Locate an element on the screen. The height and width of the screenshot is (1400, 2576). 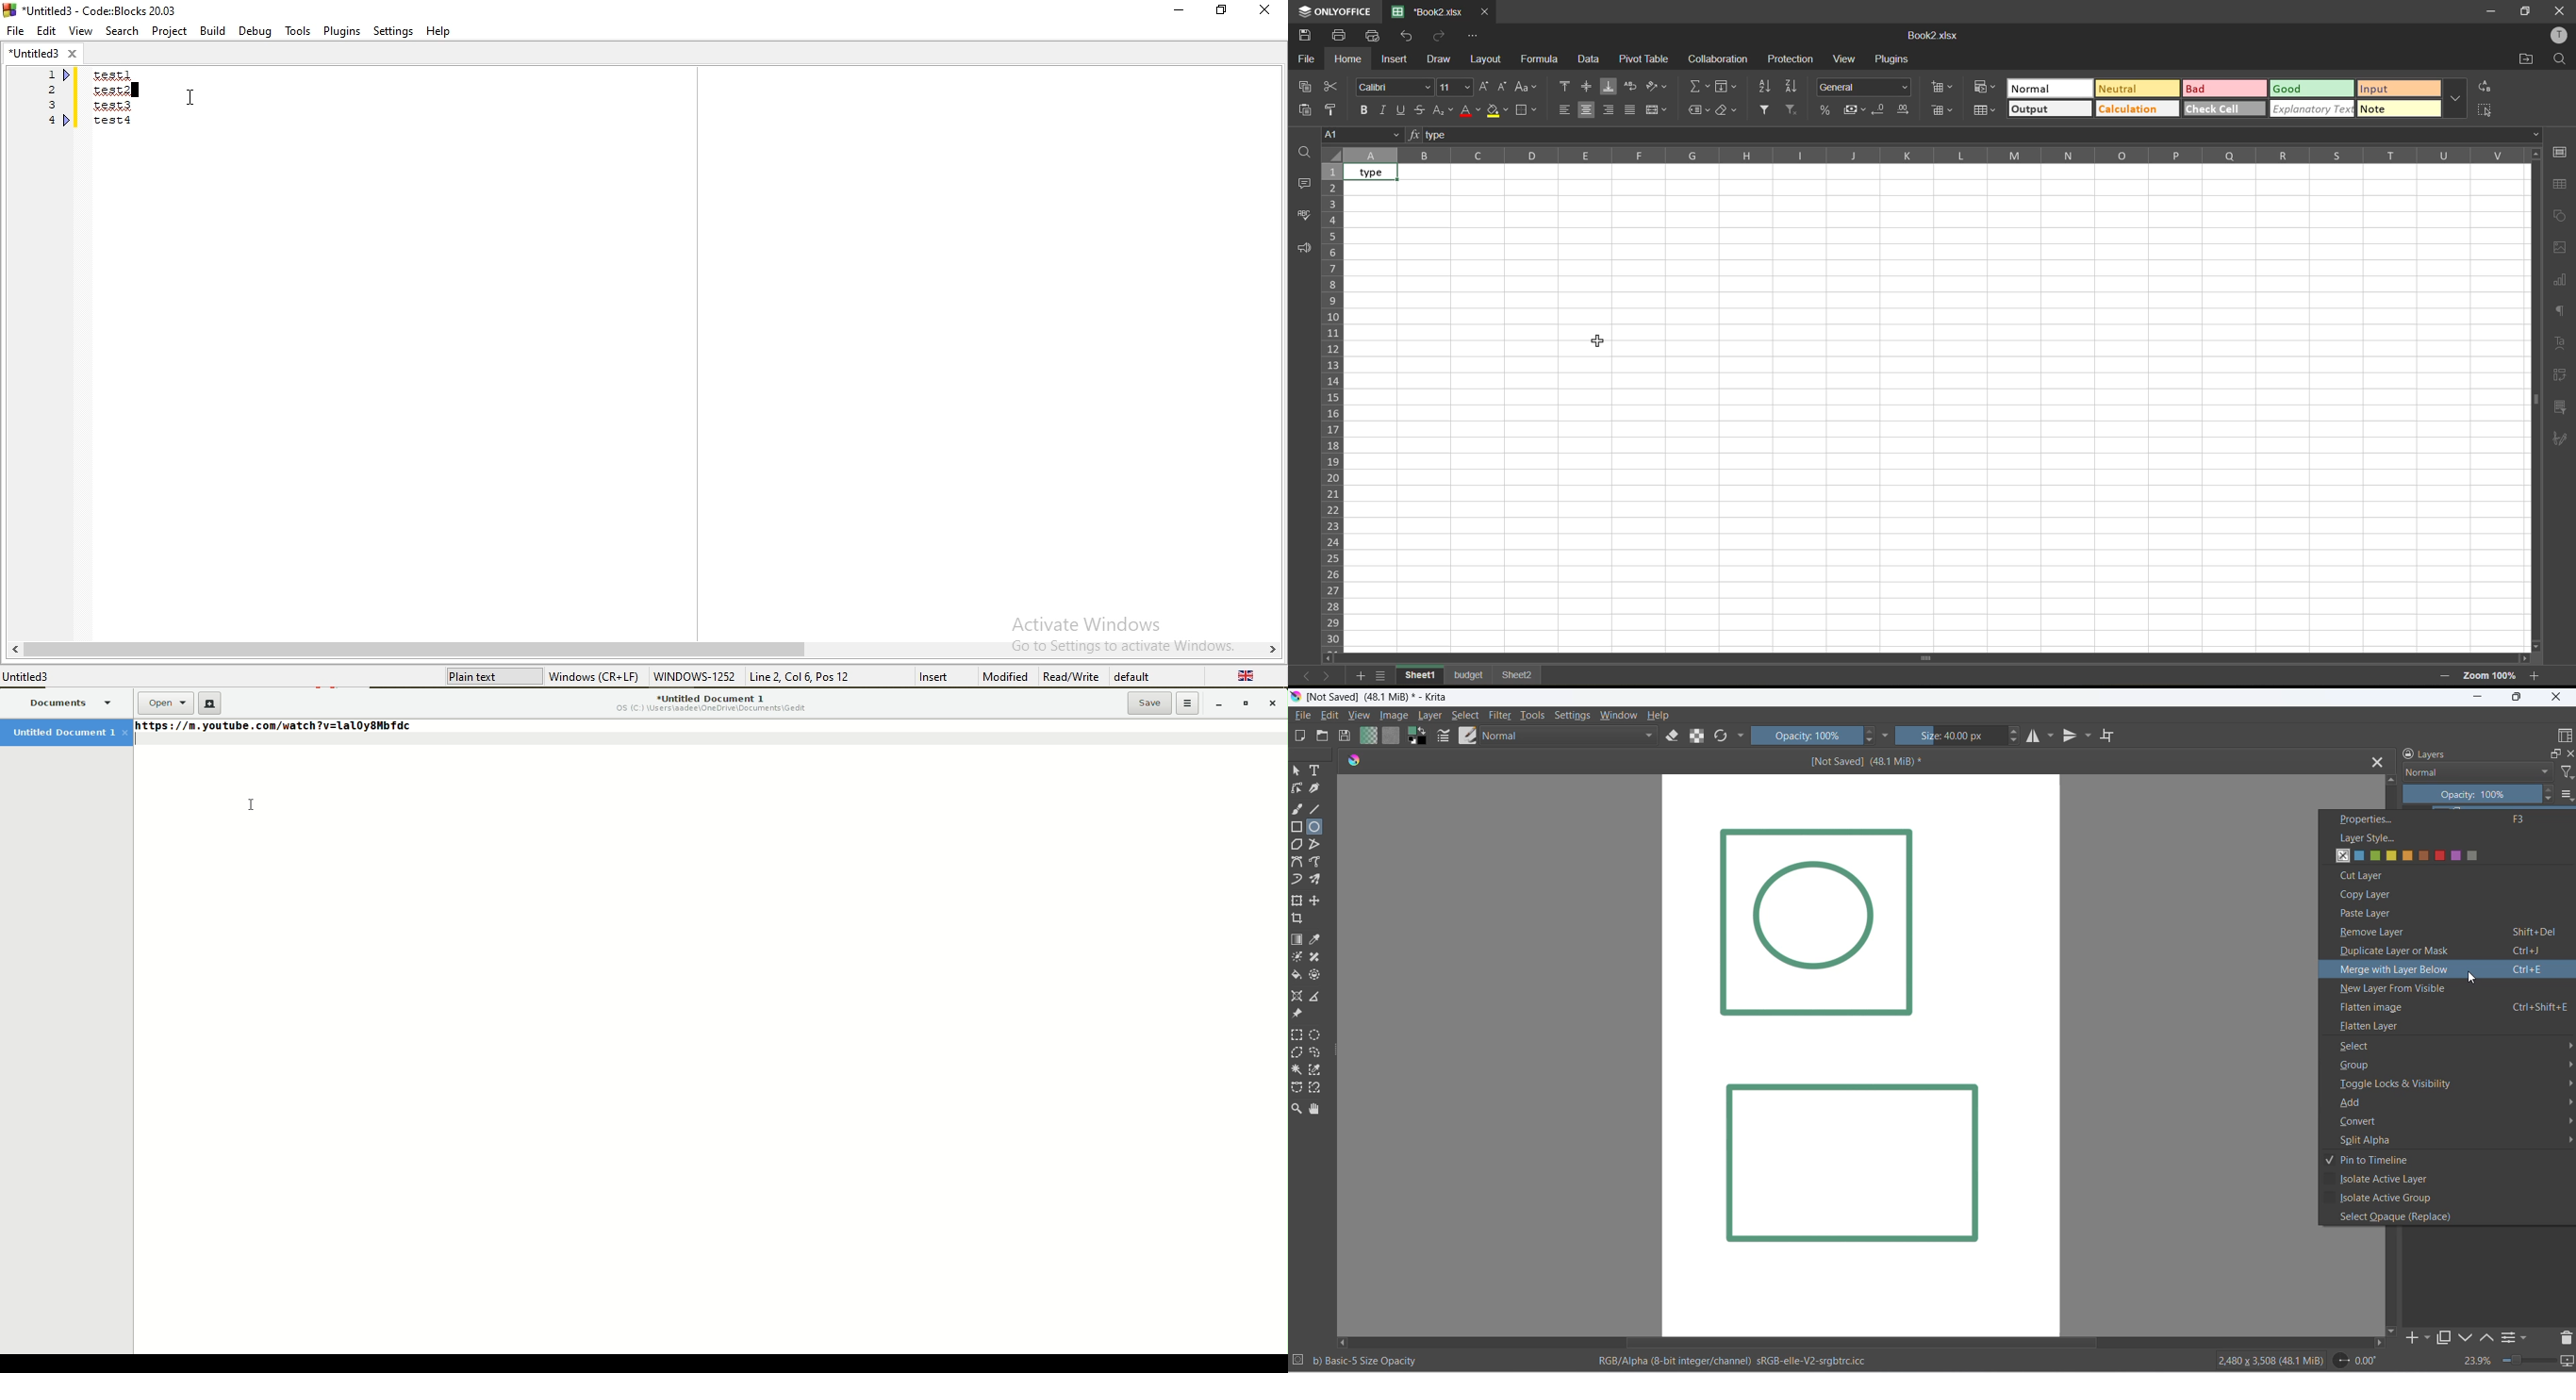
strikethrough is located at coordinates (1424, 110).